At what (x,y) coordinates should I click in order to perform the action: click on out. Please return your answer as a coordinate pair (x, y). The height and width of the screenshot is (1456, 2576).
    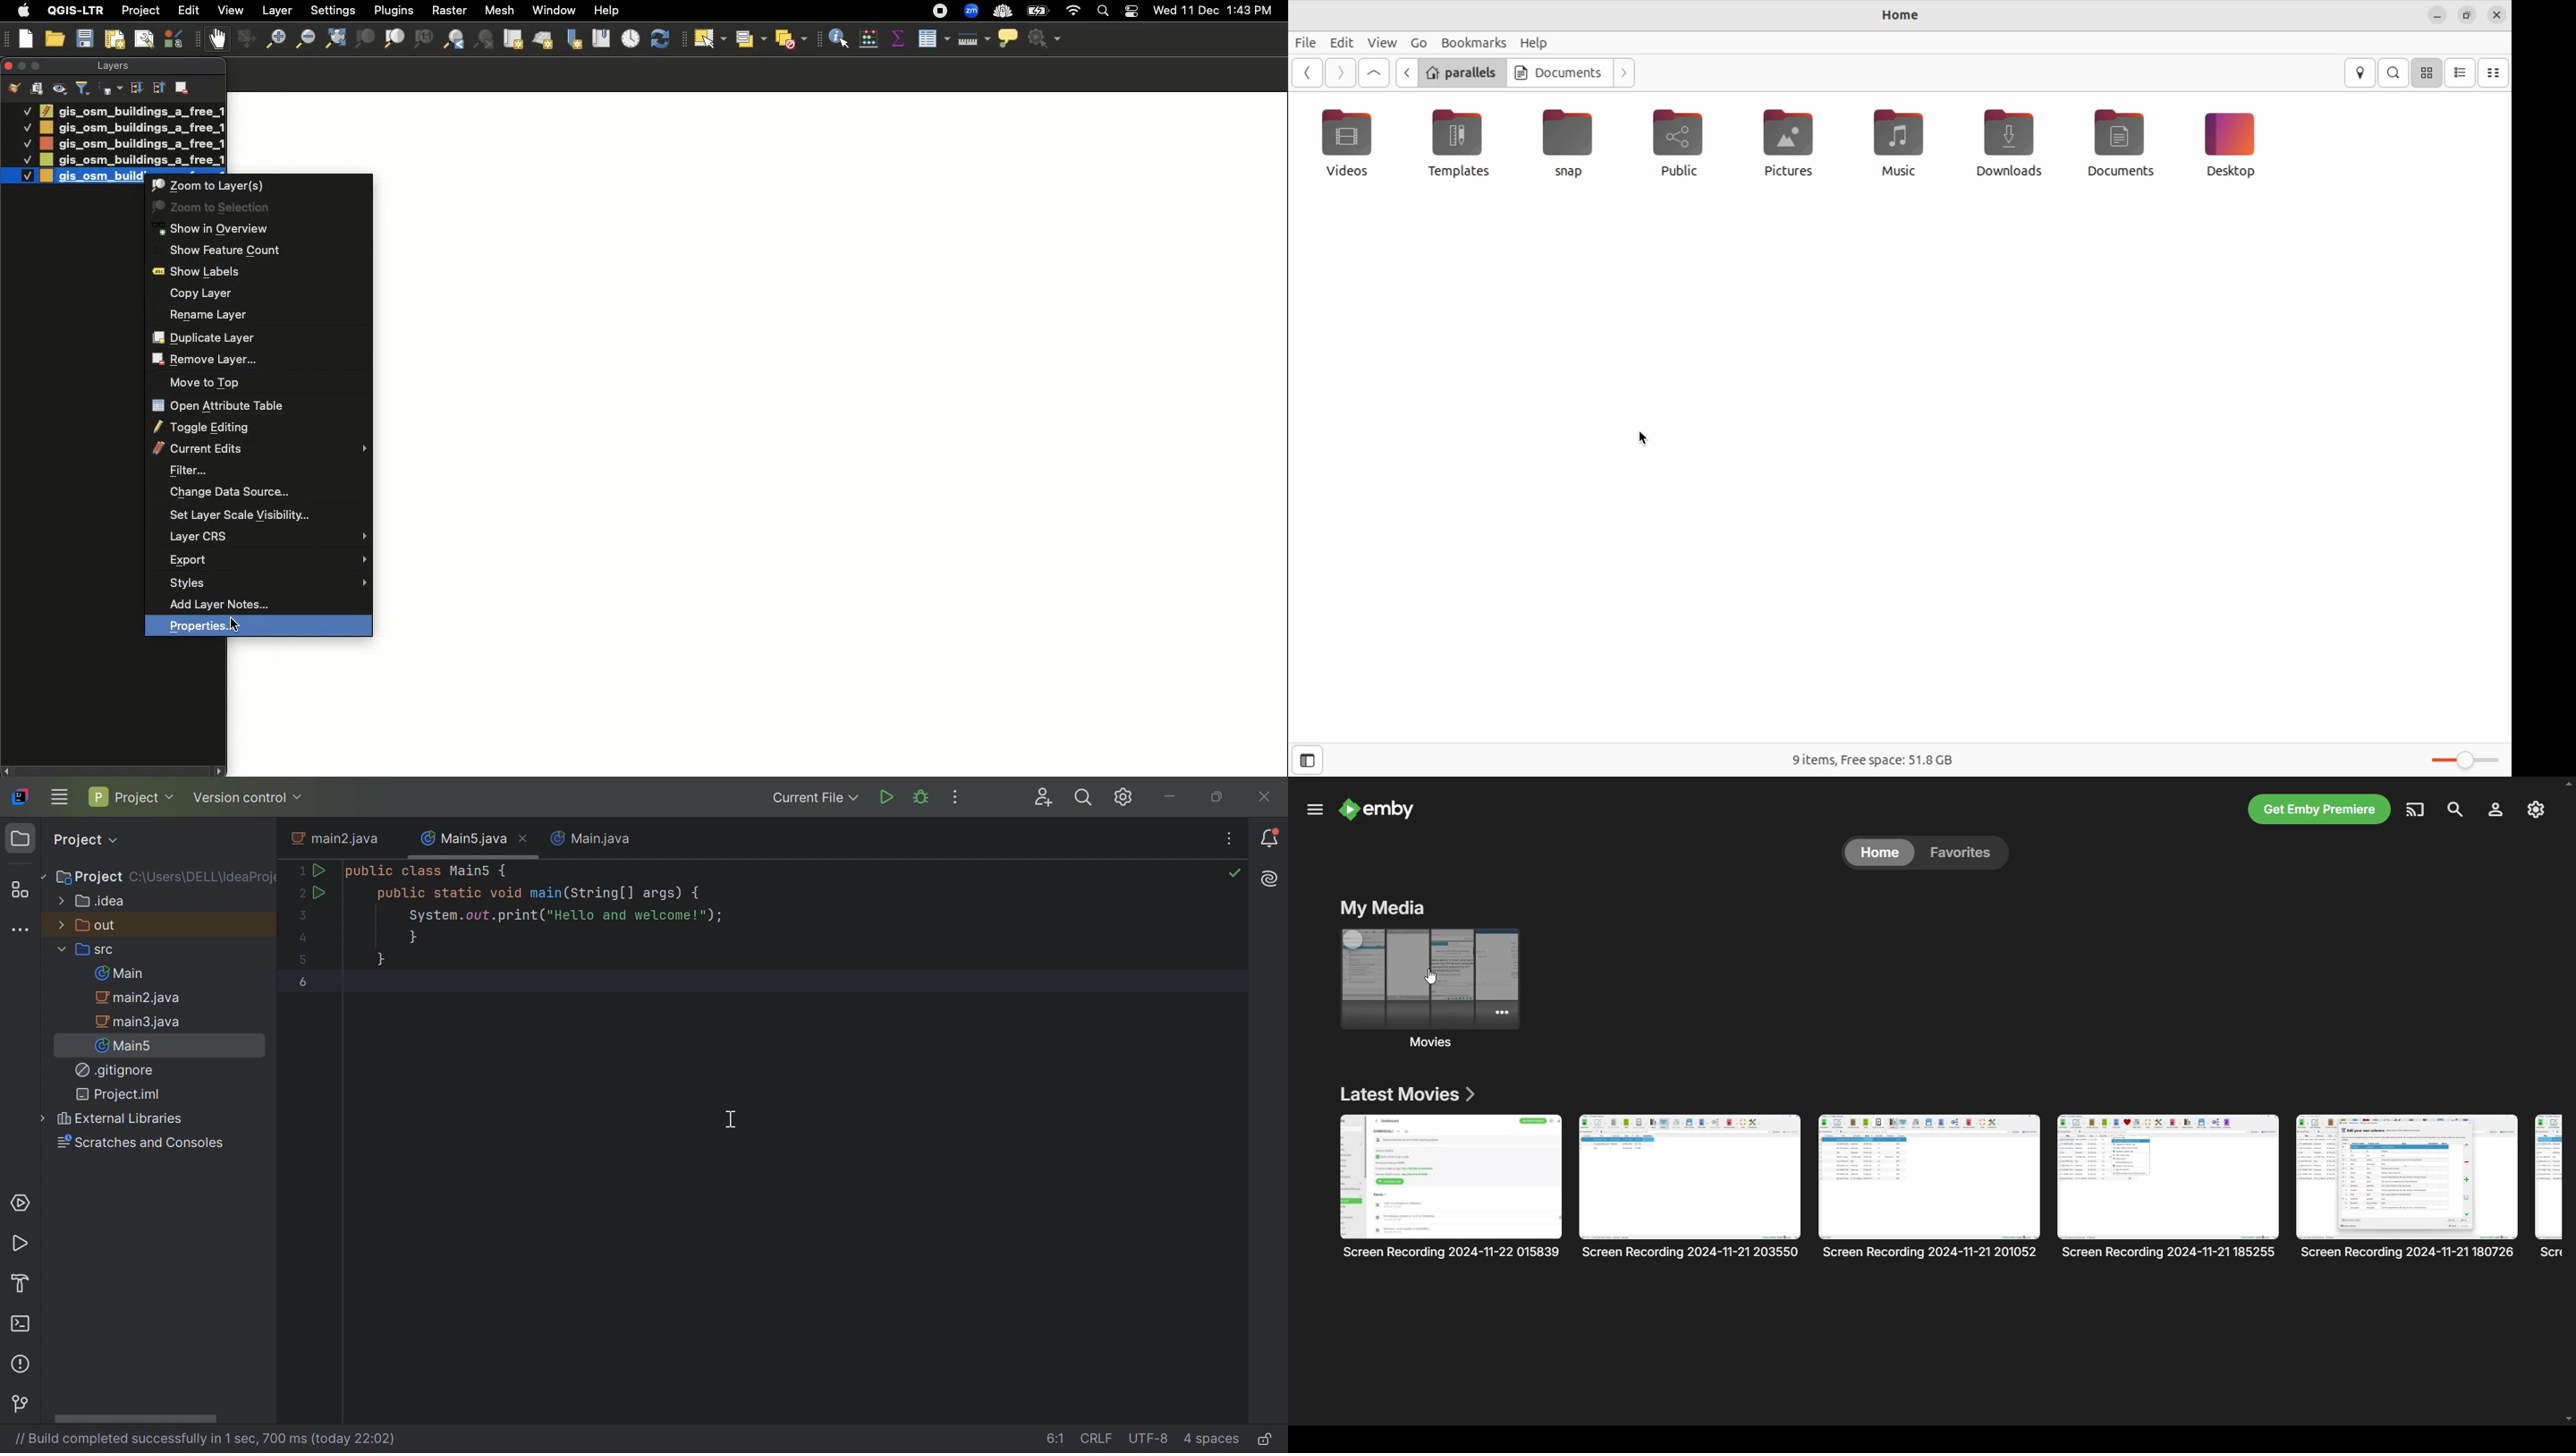
    Looking at the image, I should click on (88, 924).